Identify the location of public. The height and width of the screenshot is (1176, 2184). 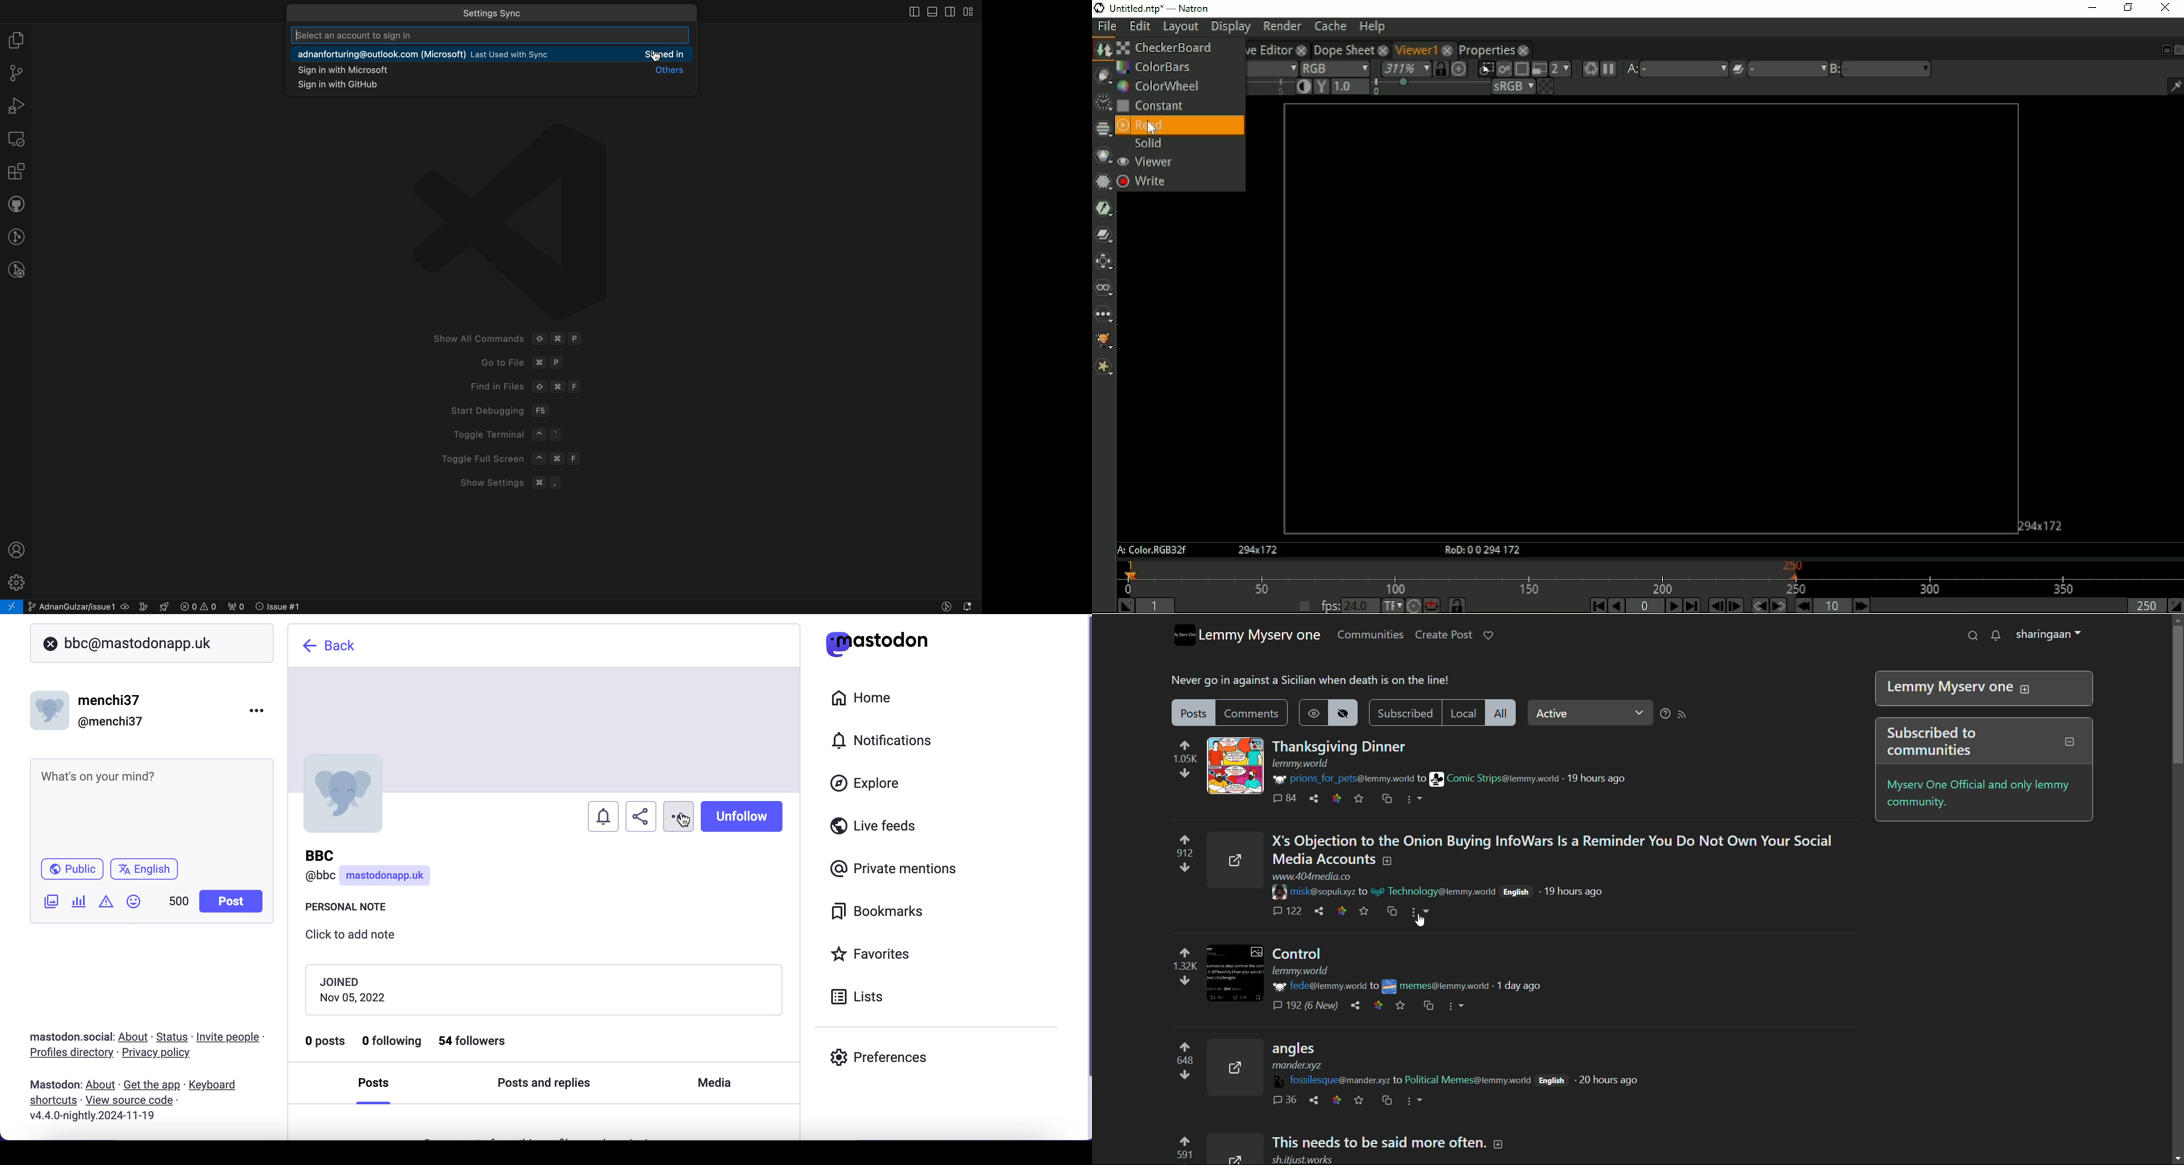
(71, 871).